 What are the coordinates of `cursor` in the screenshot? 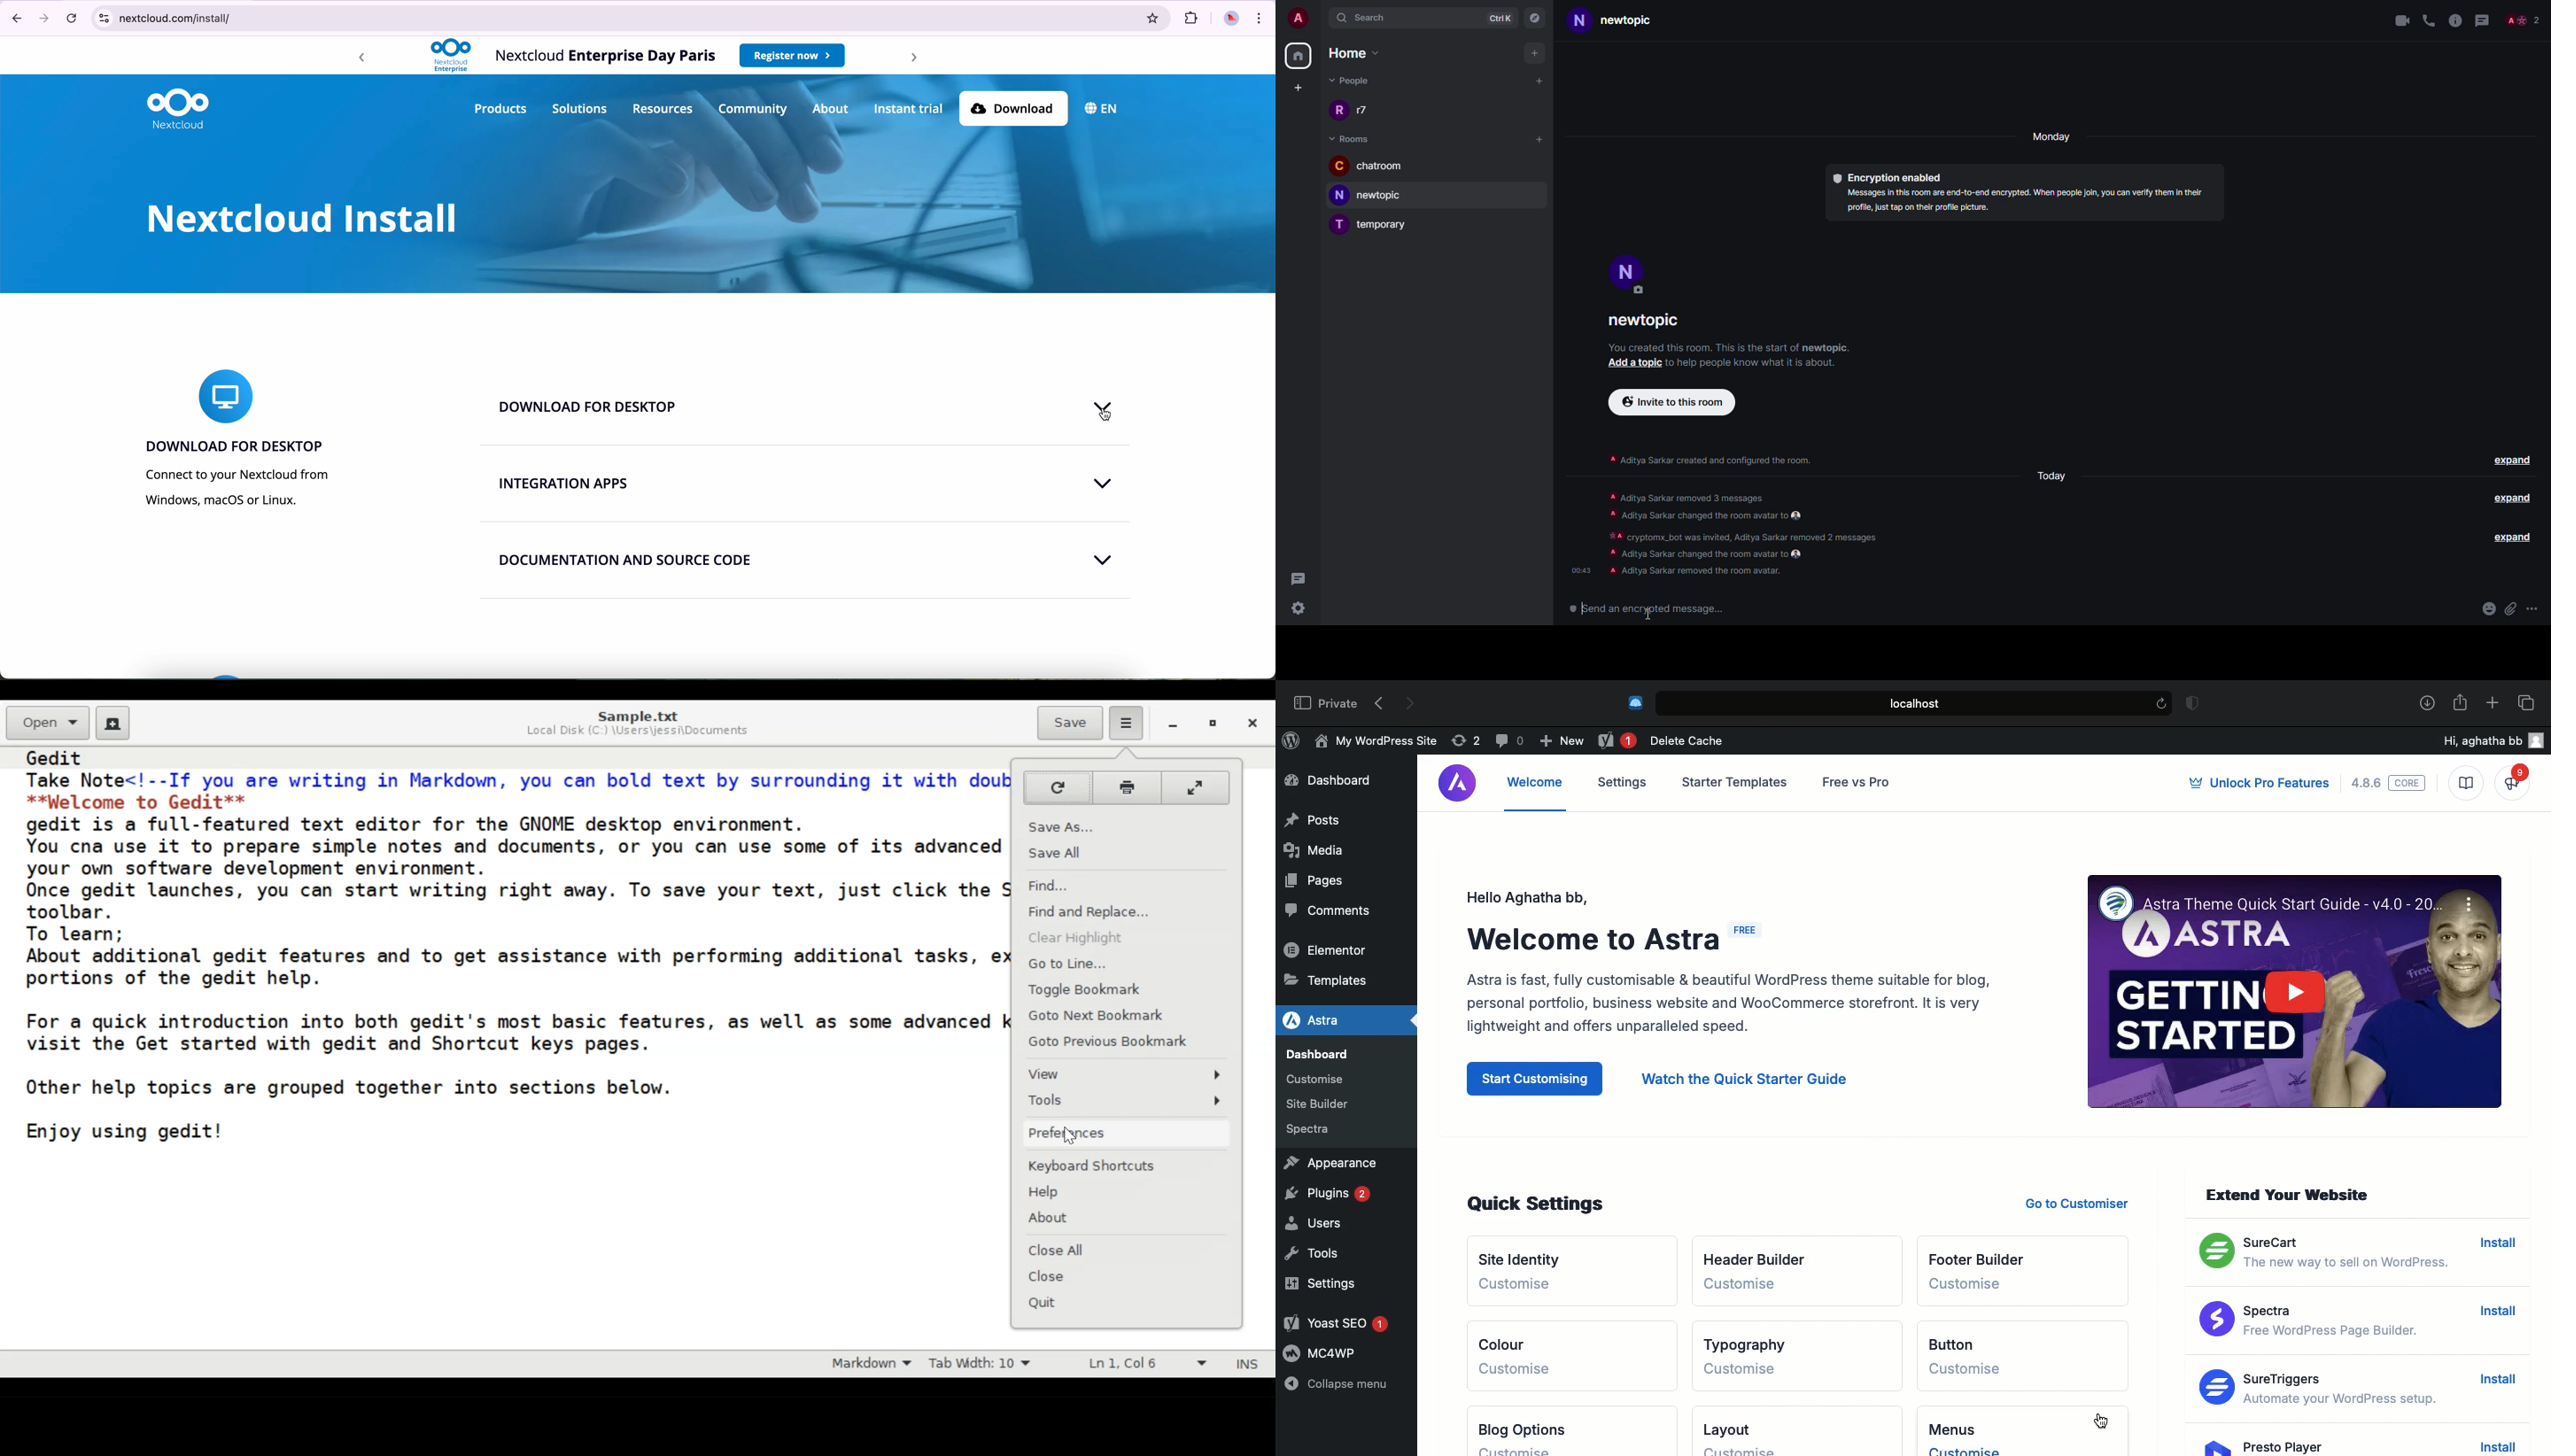 It's located at (1104, 418).